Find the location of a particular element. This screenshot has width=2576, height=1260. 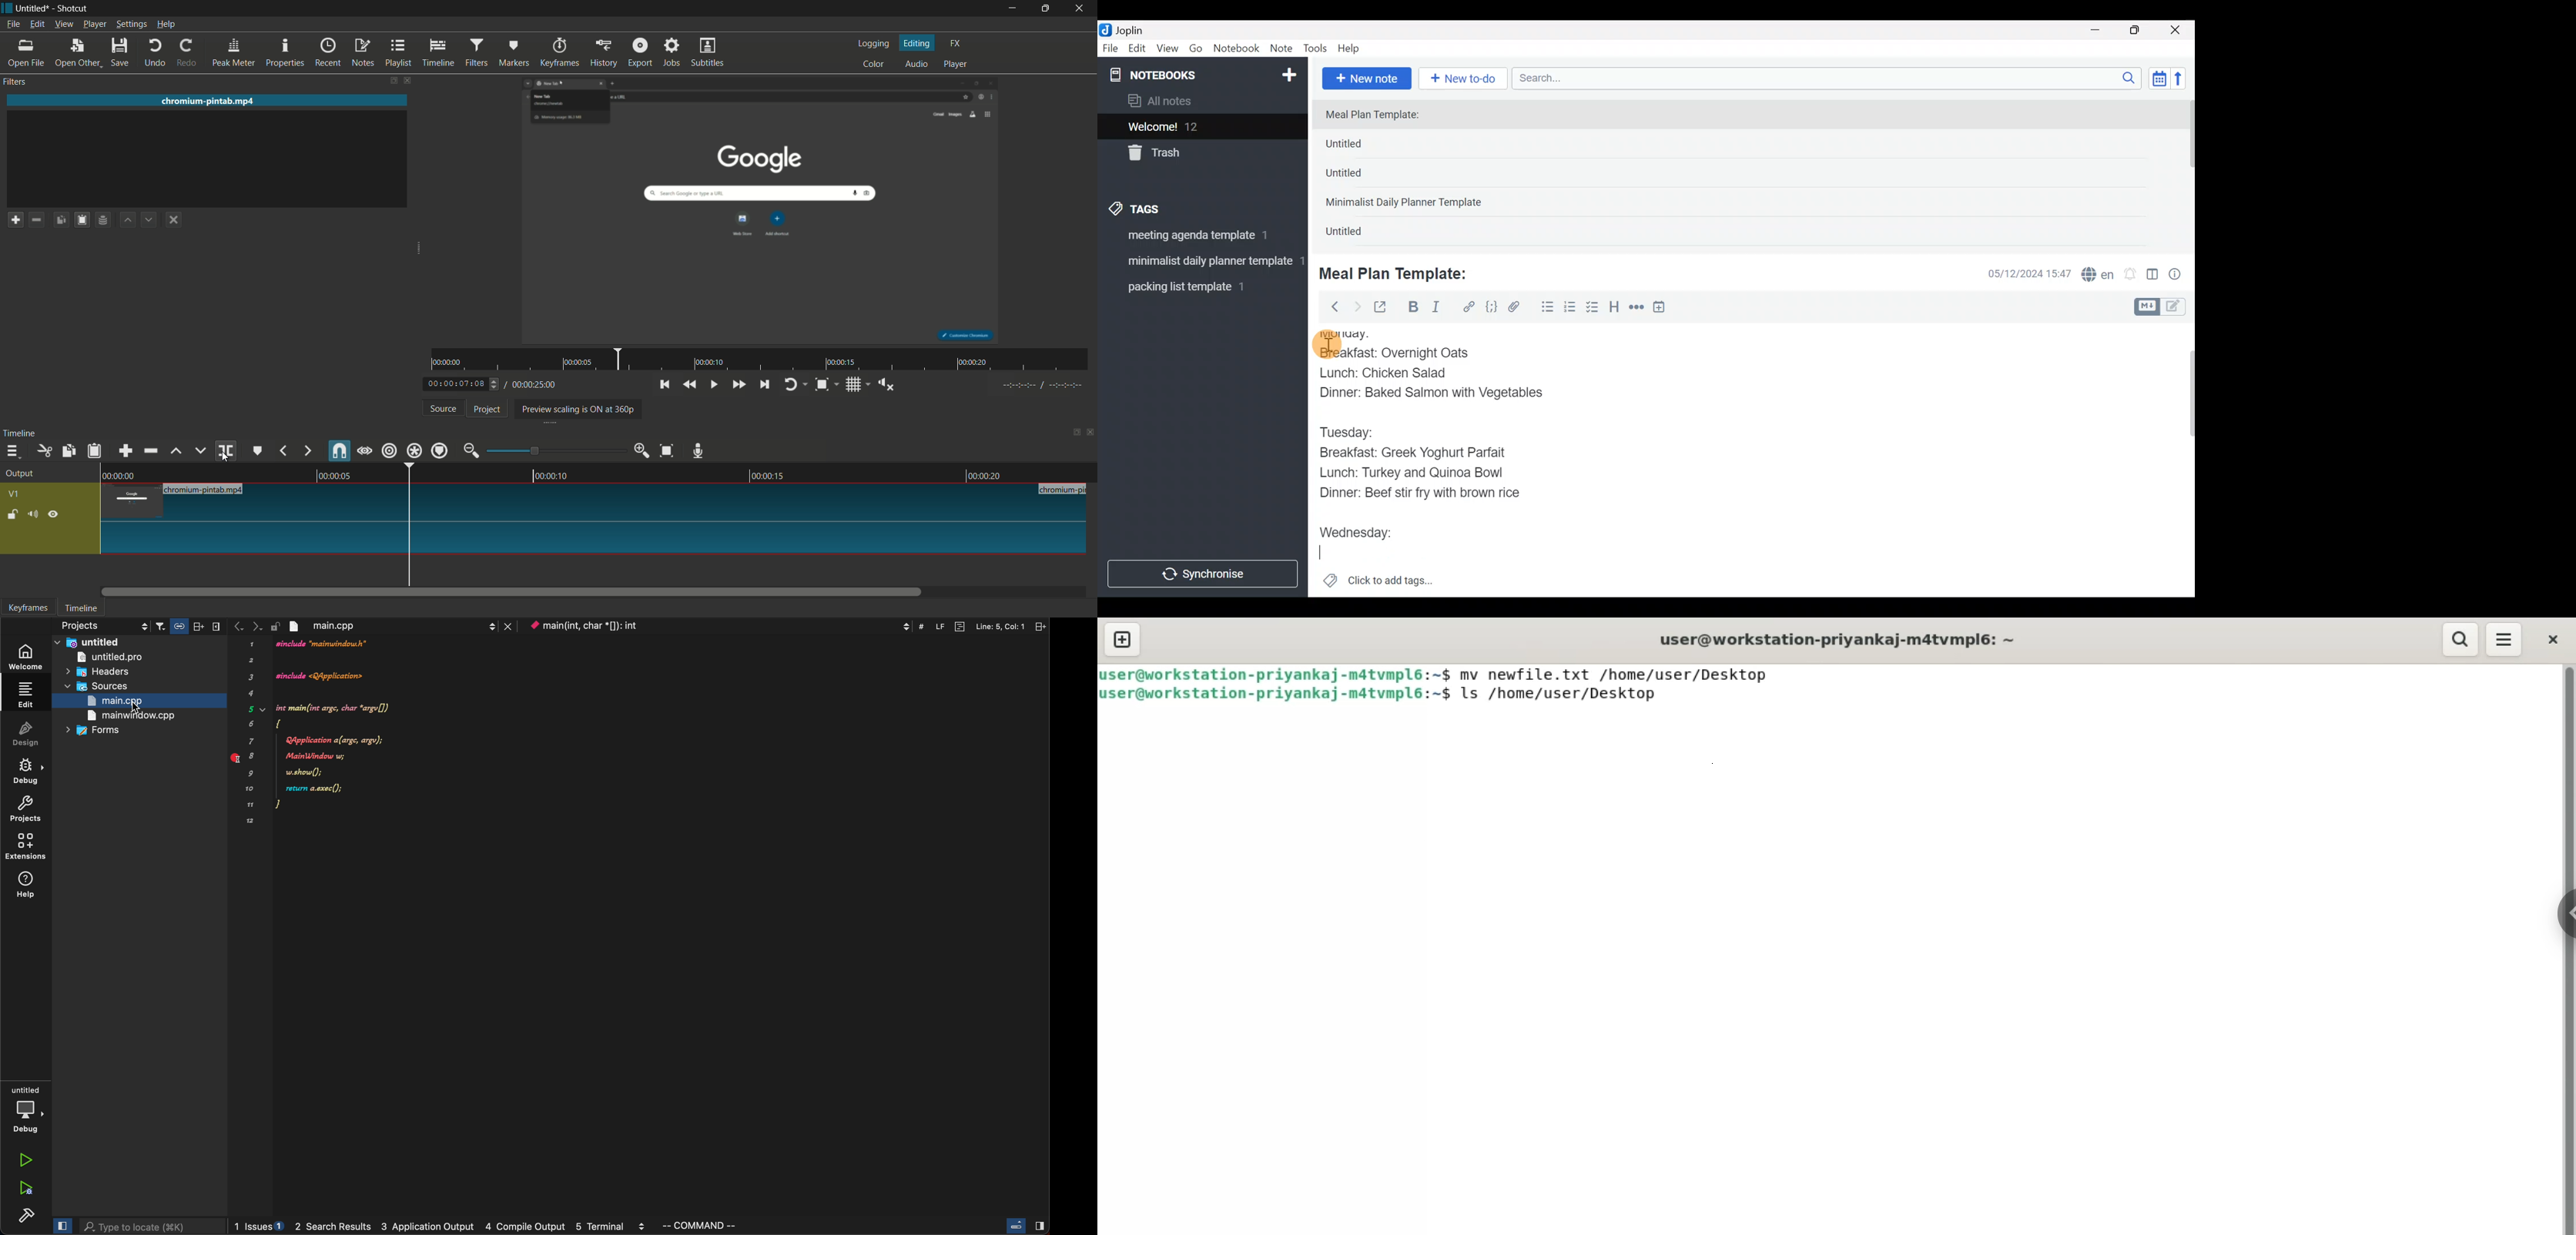

Dinner: Baked Salmon with Vegetables is located at coordinates (1430, 393).